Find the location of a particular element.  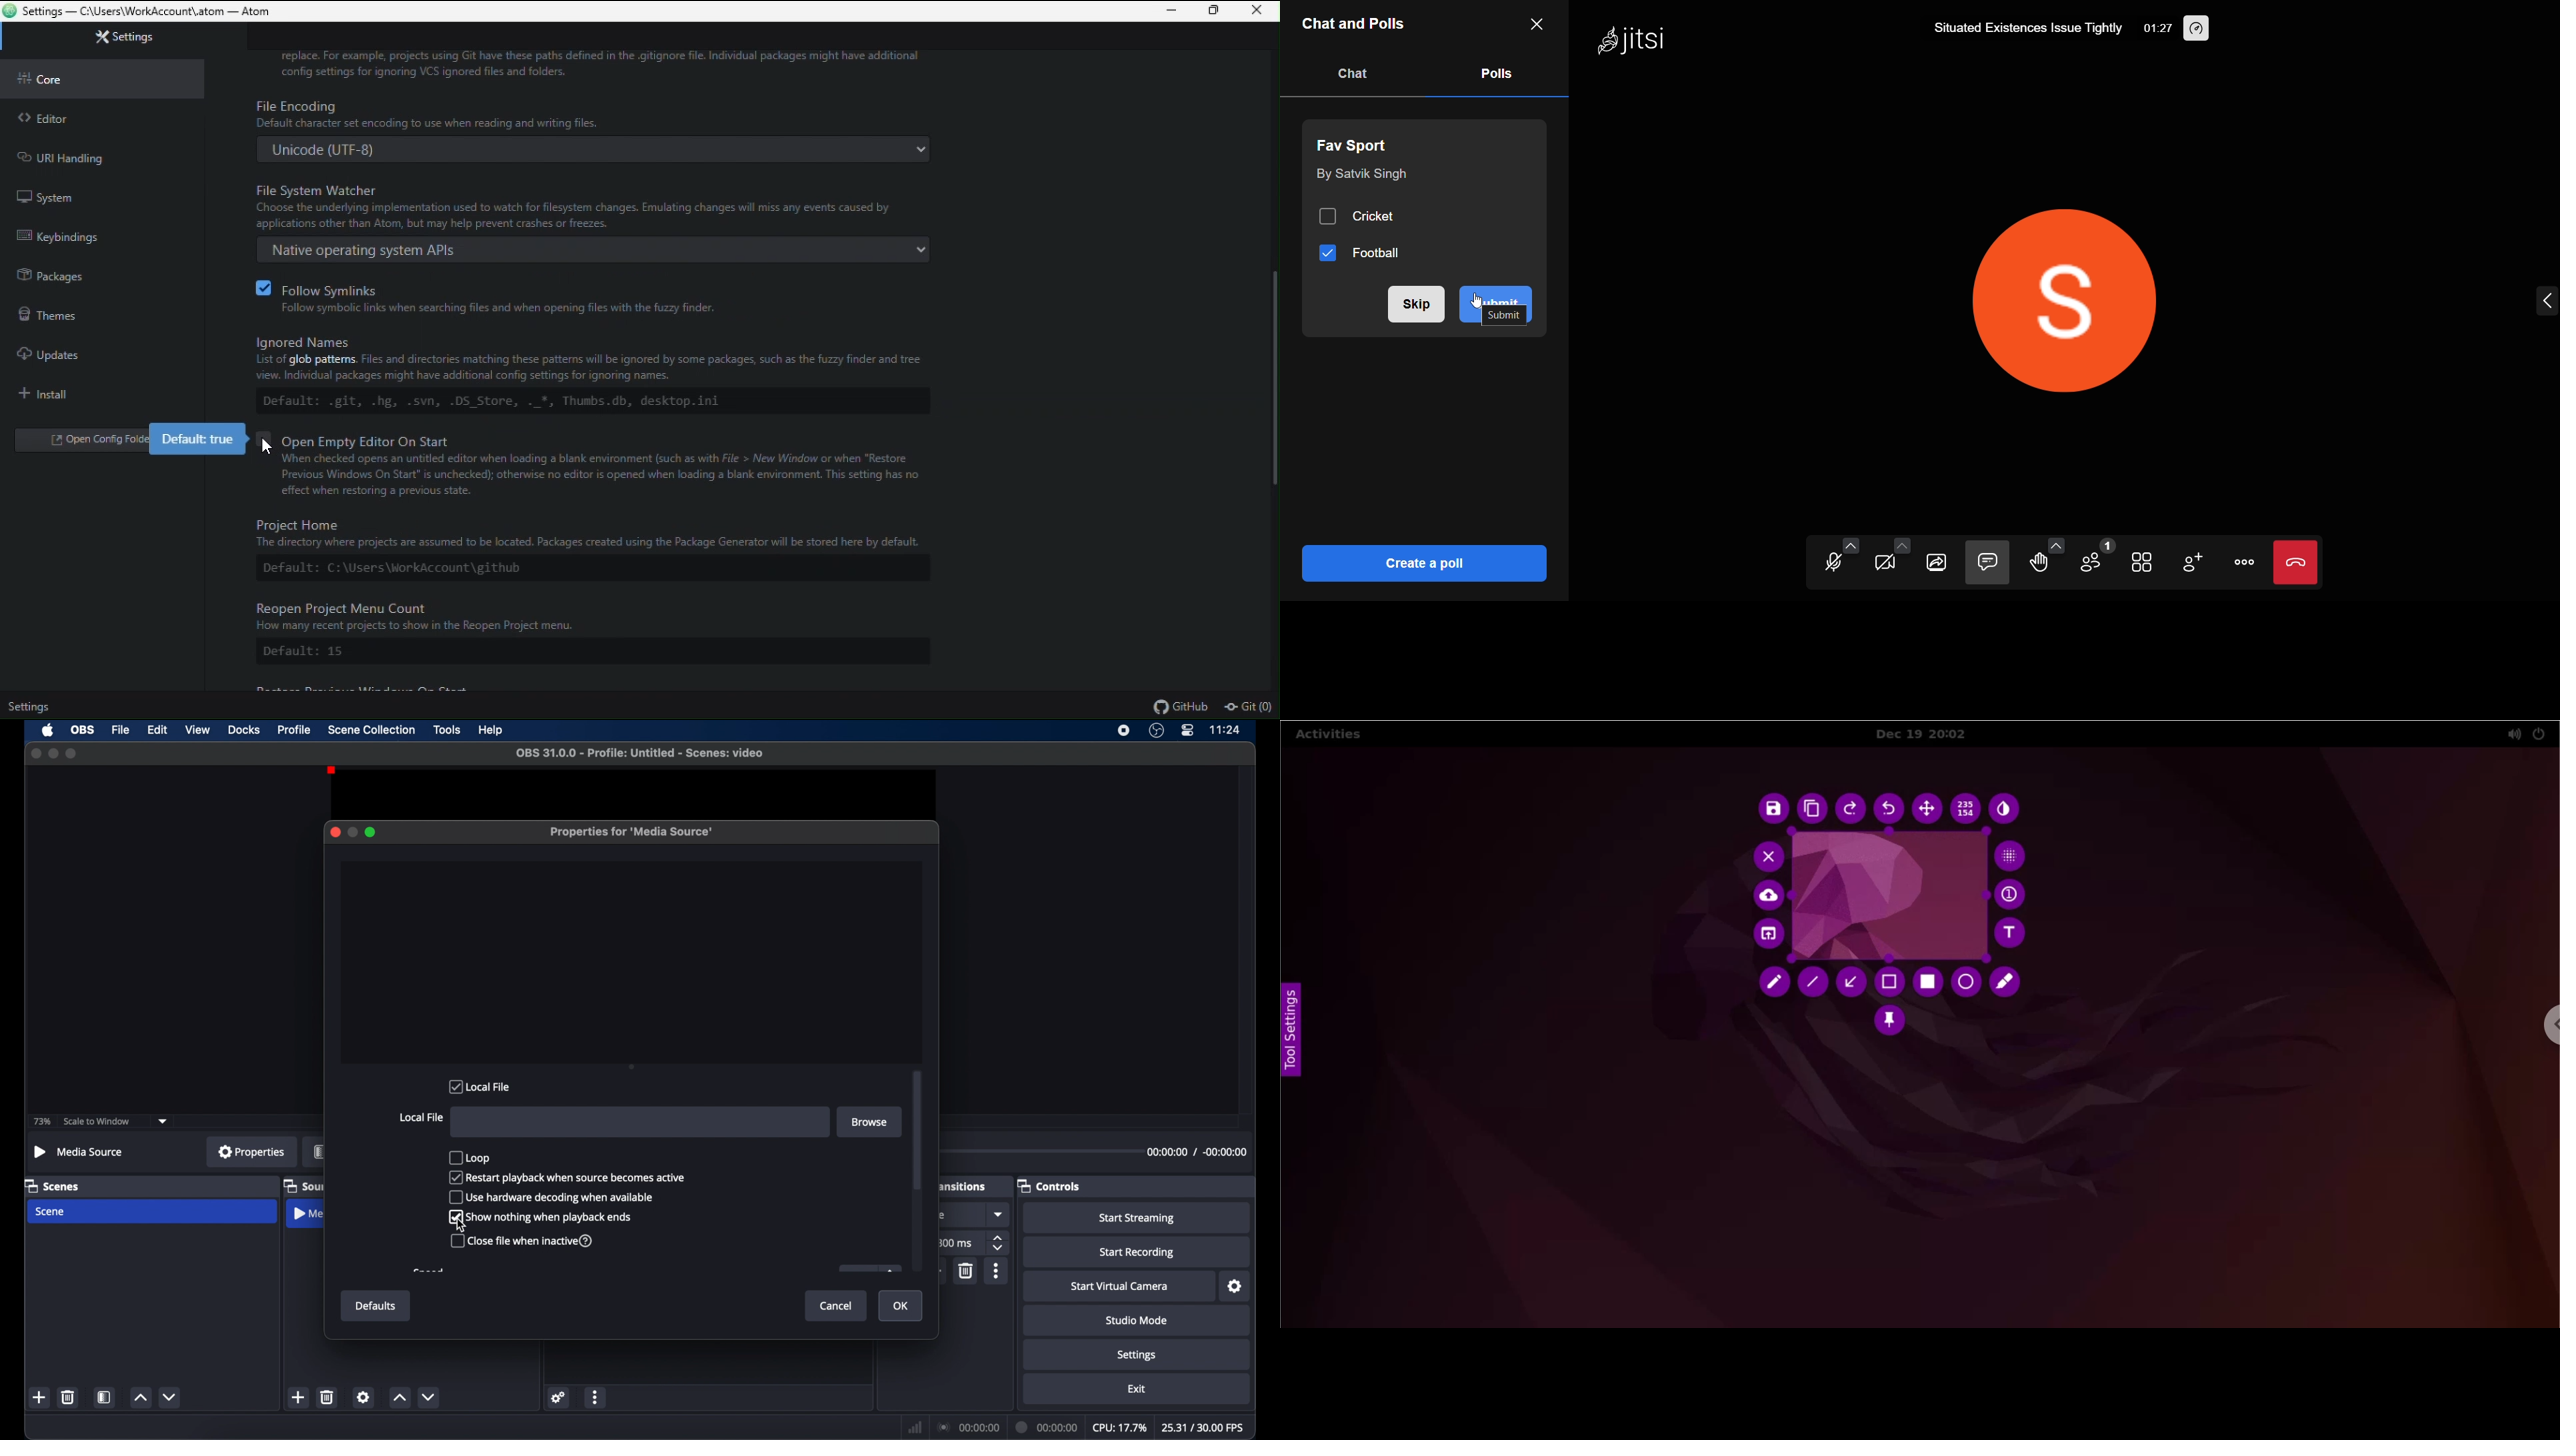

media source is located at coordinates (307, 1213).